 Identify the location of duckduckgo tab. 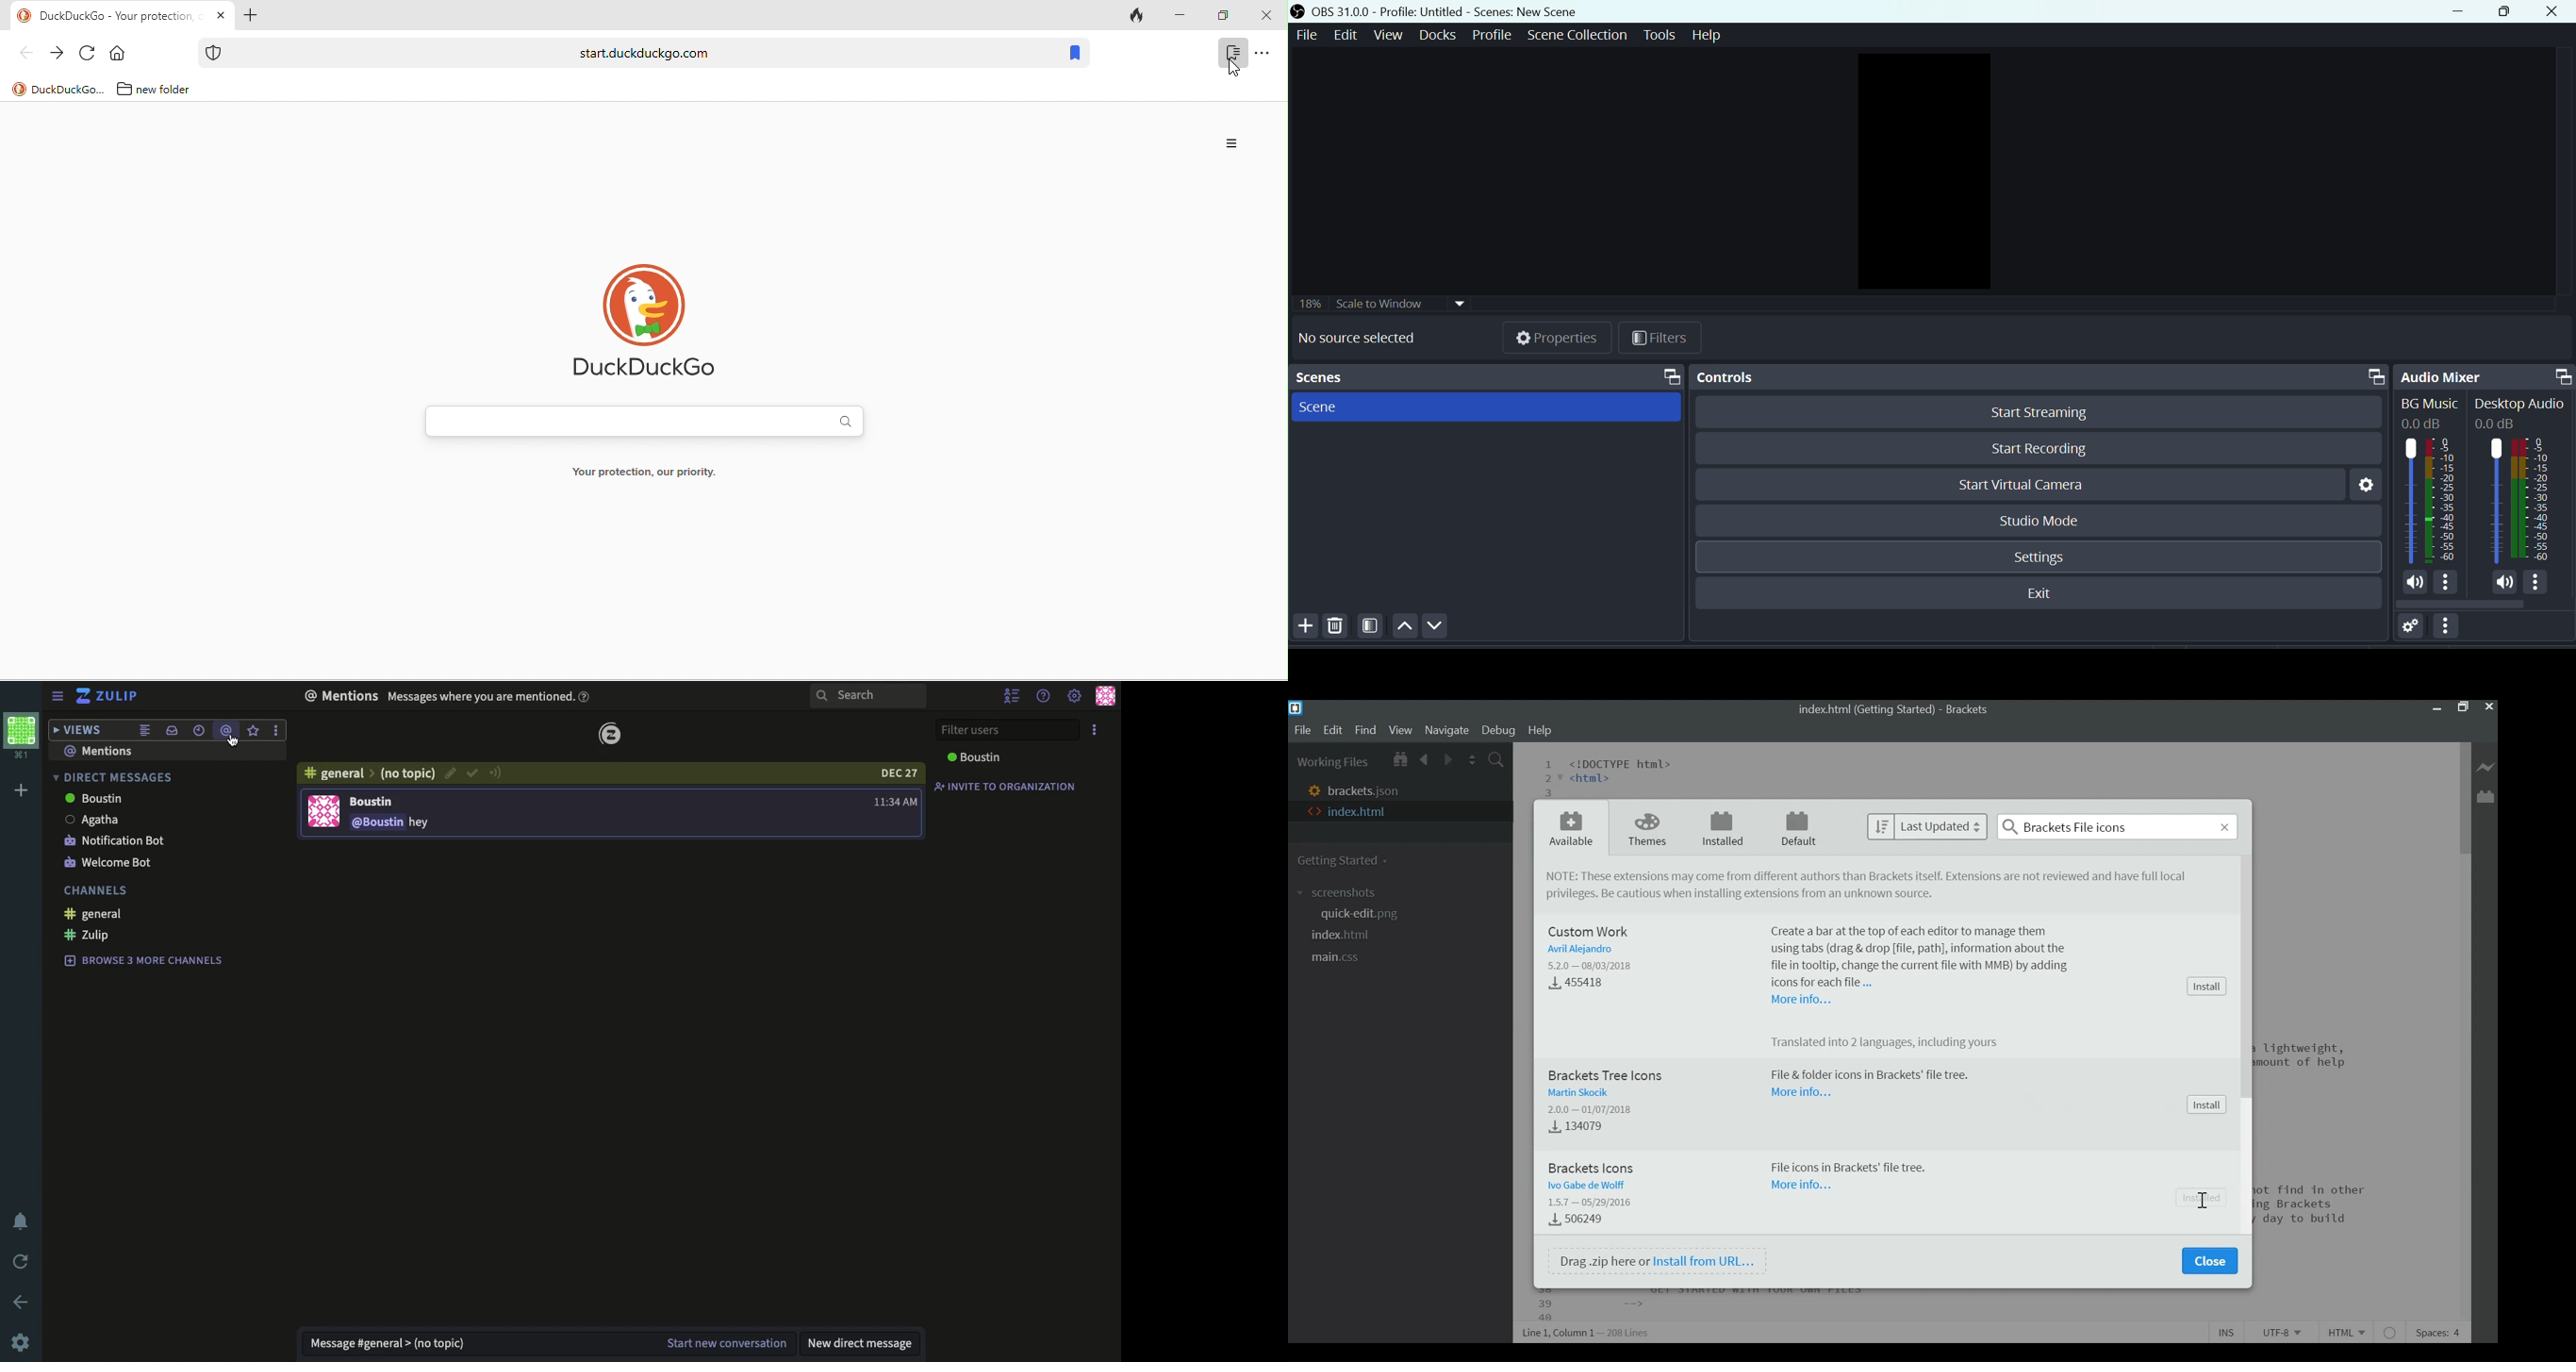
(107, 17).